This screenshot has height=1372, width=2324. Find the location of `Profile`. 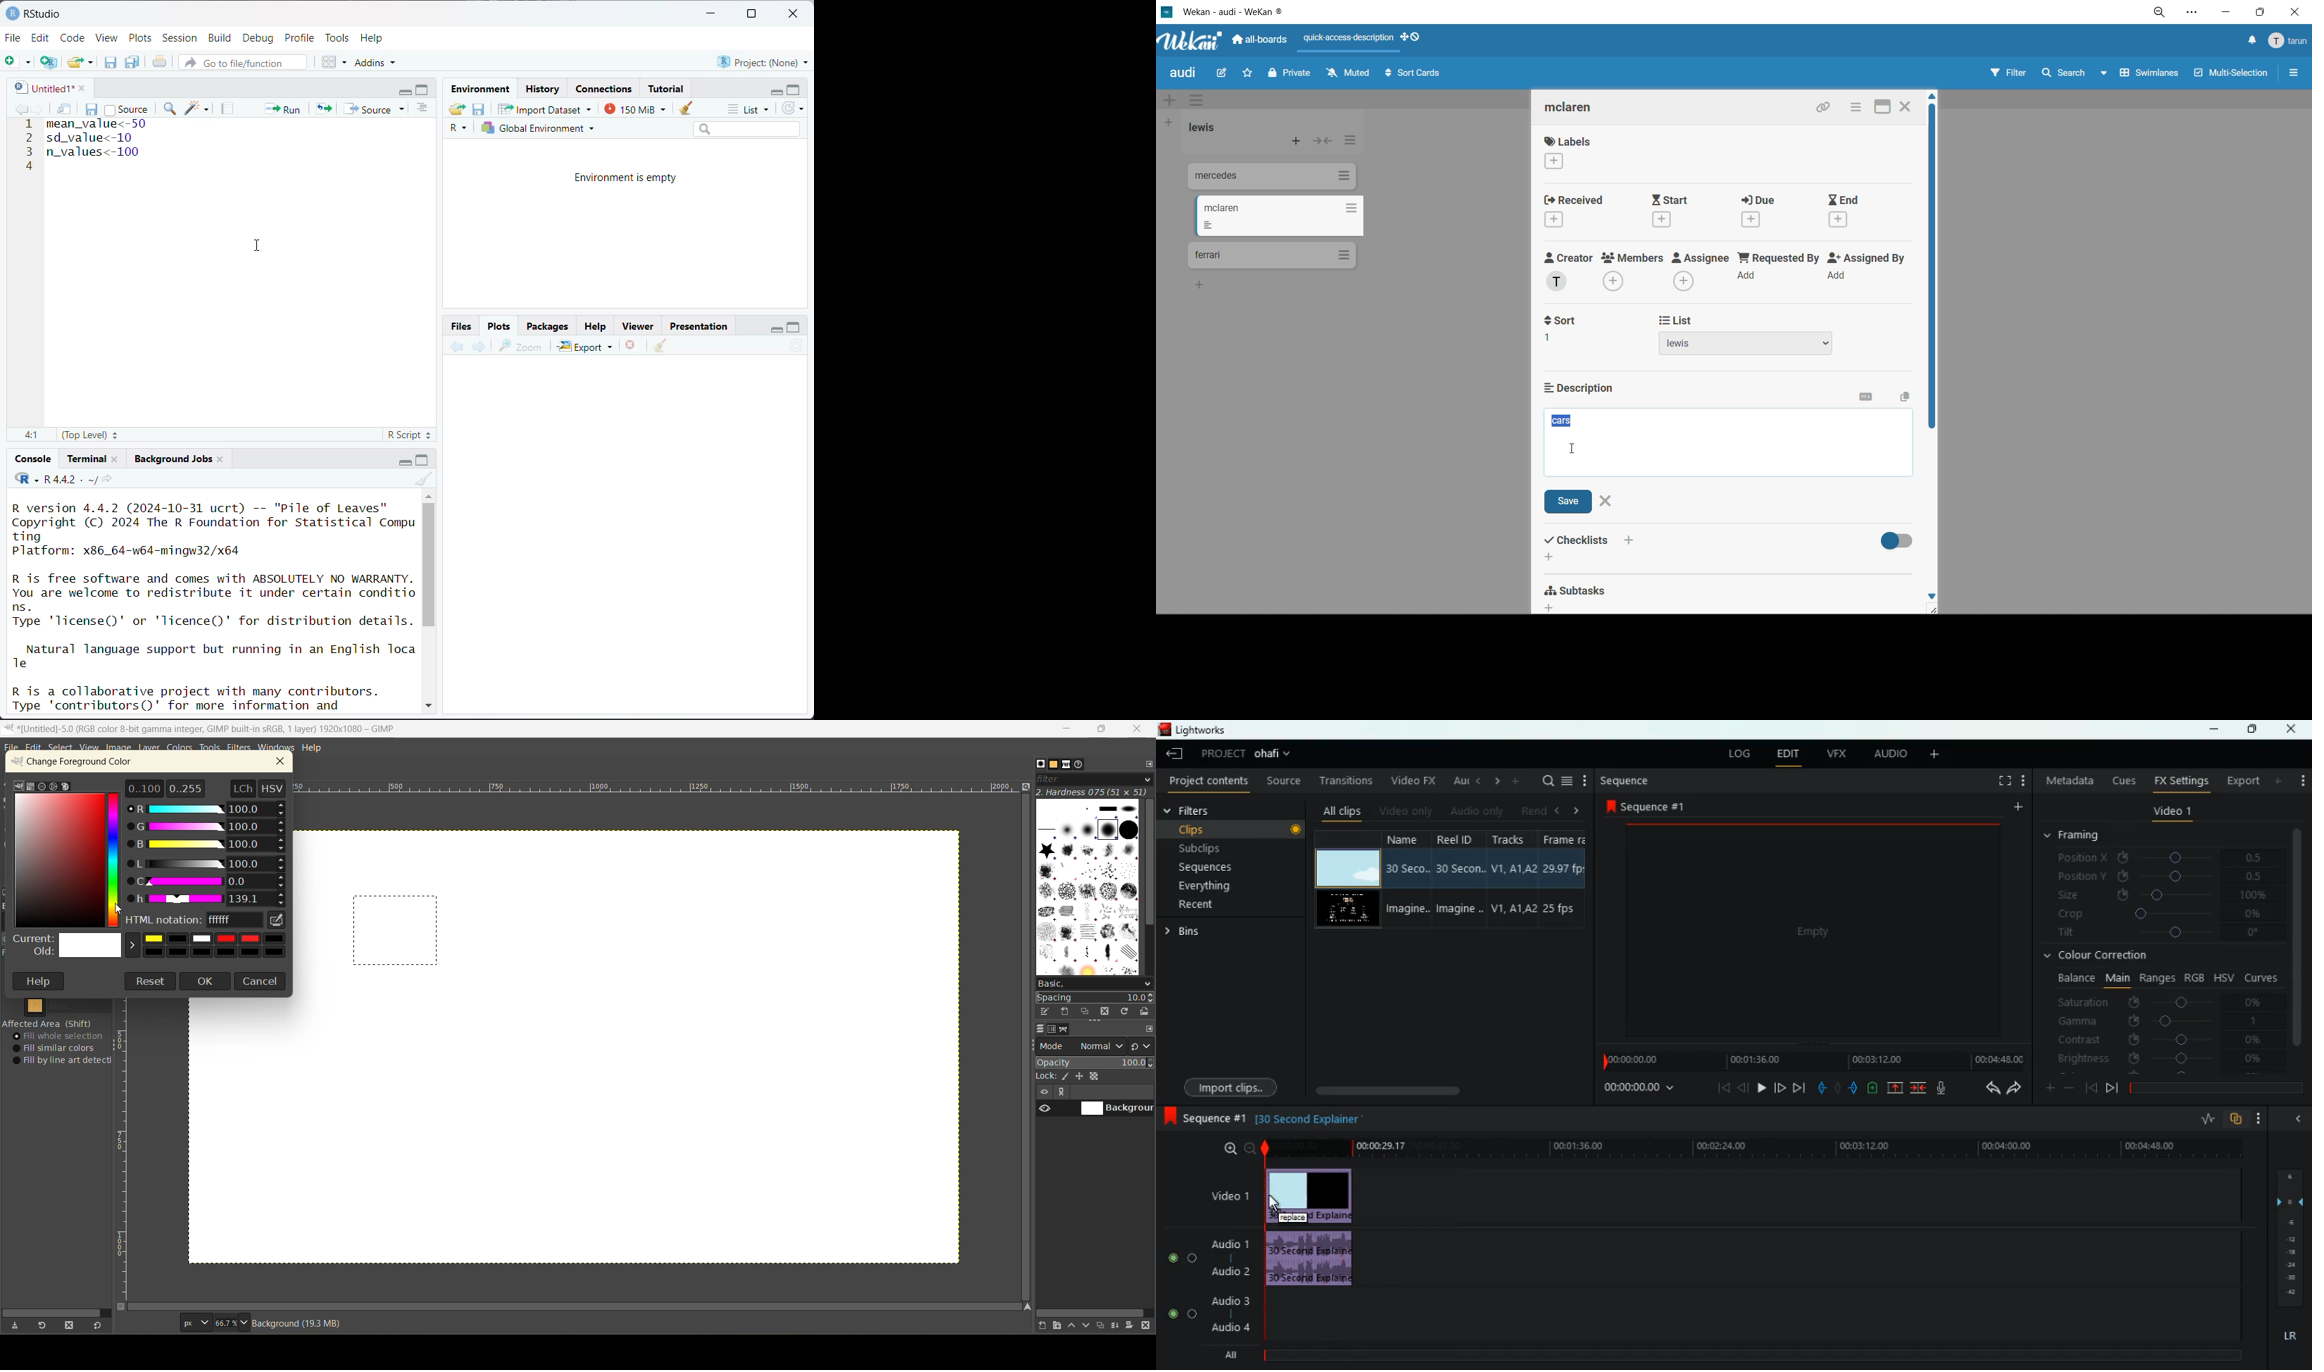

Profile is located at coordinates (302, 37).